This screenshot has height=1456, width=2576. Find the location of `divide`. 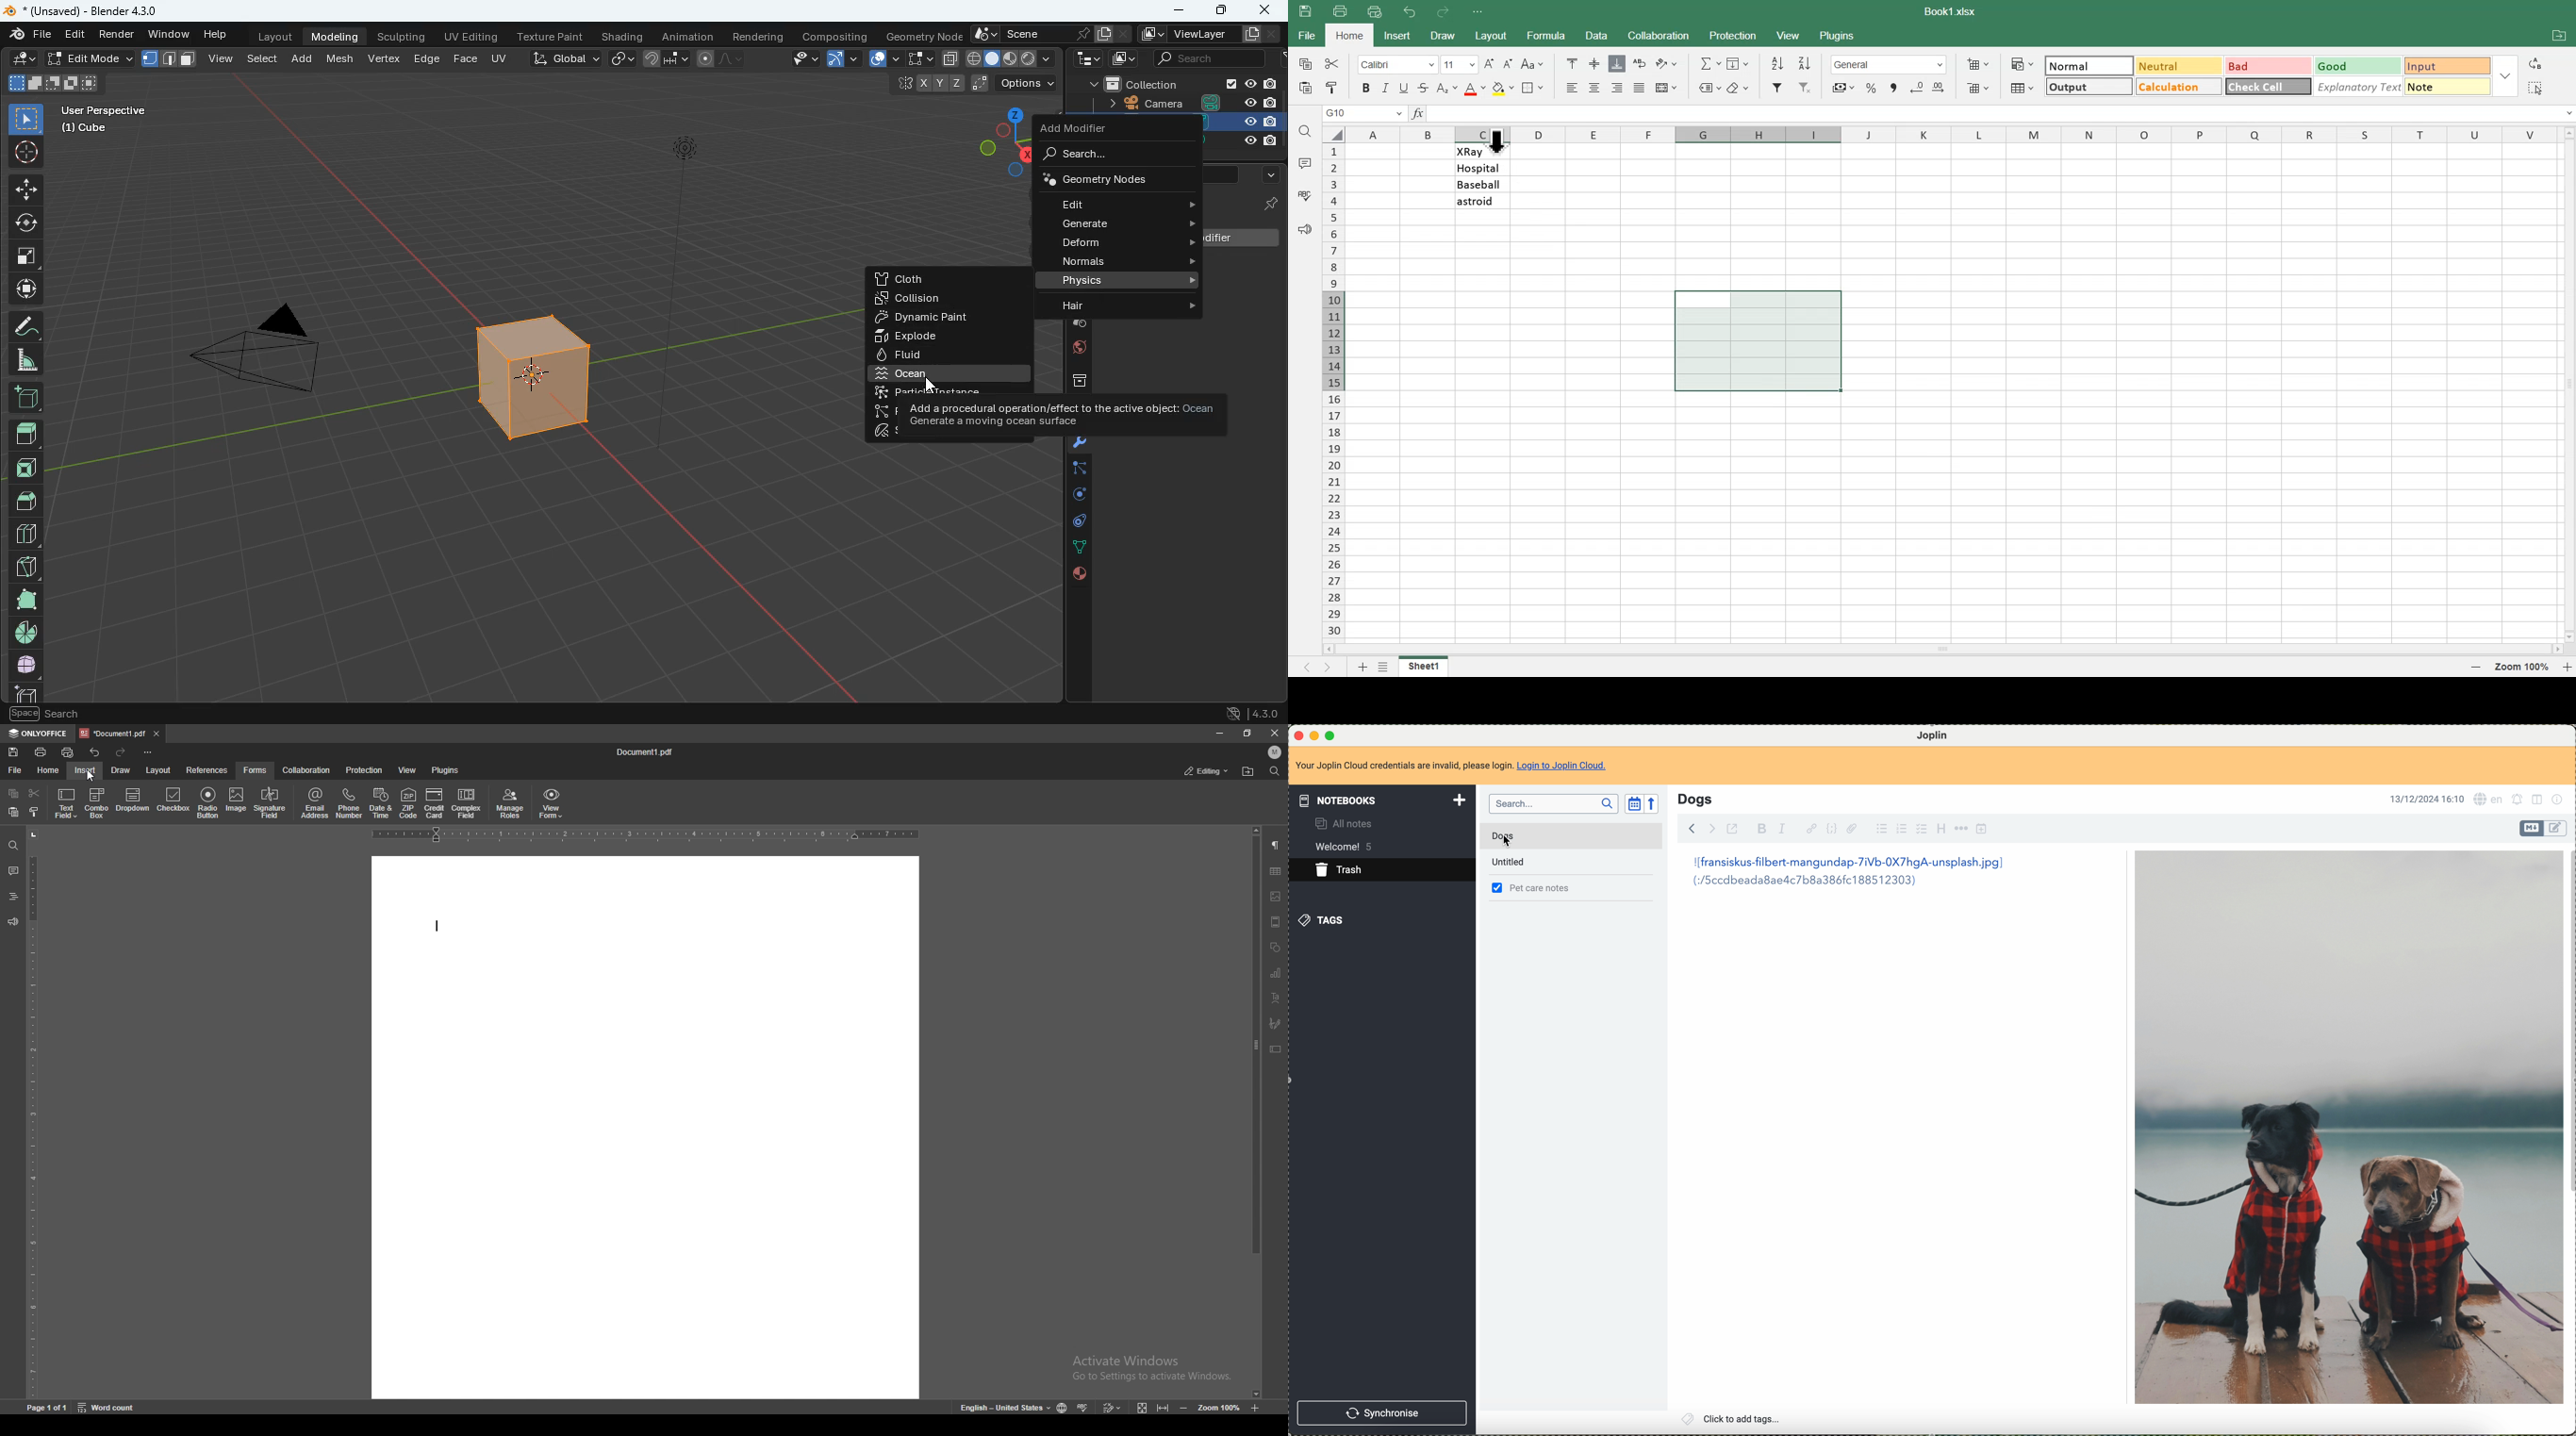

divide is located at coordinates (27, 533).